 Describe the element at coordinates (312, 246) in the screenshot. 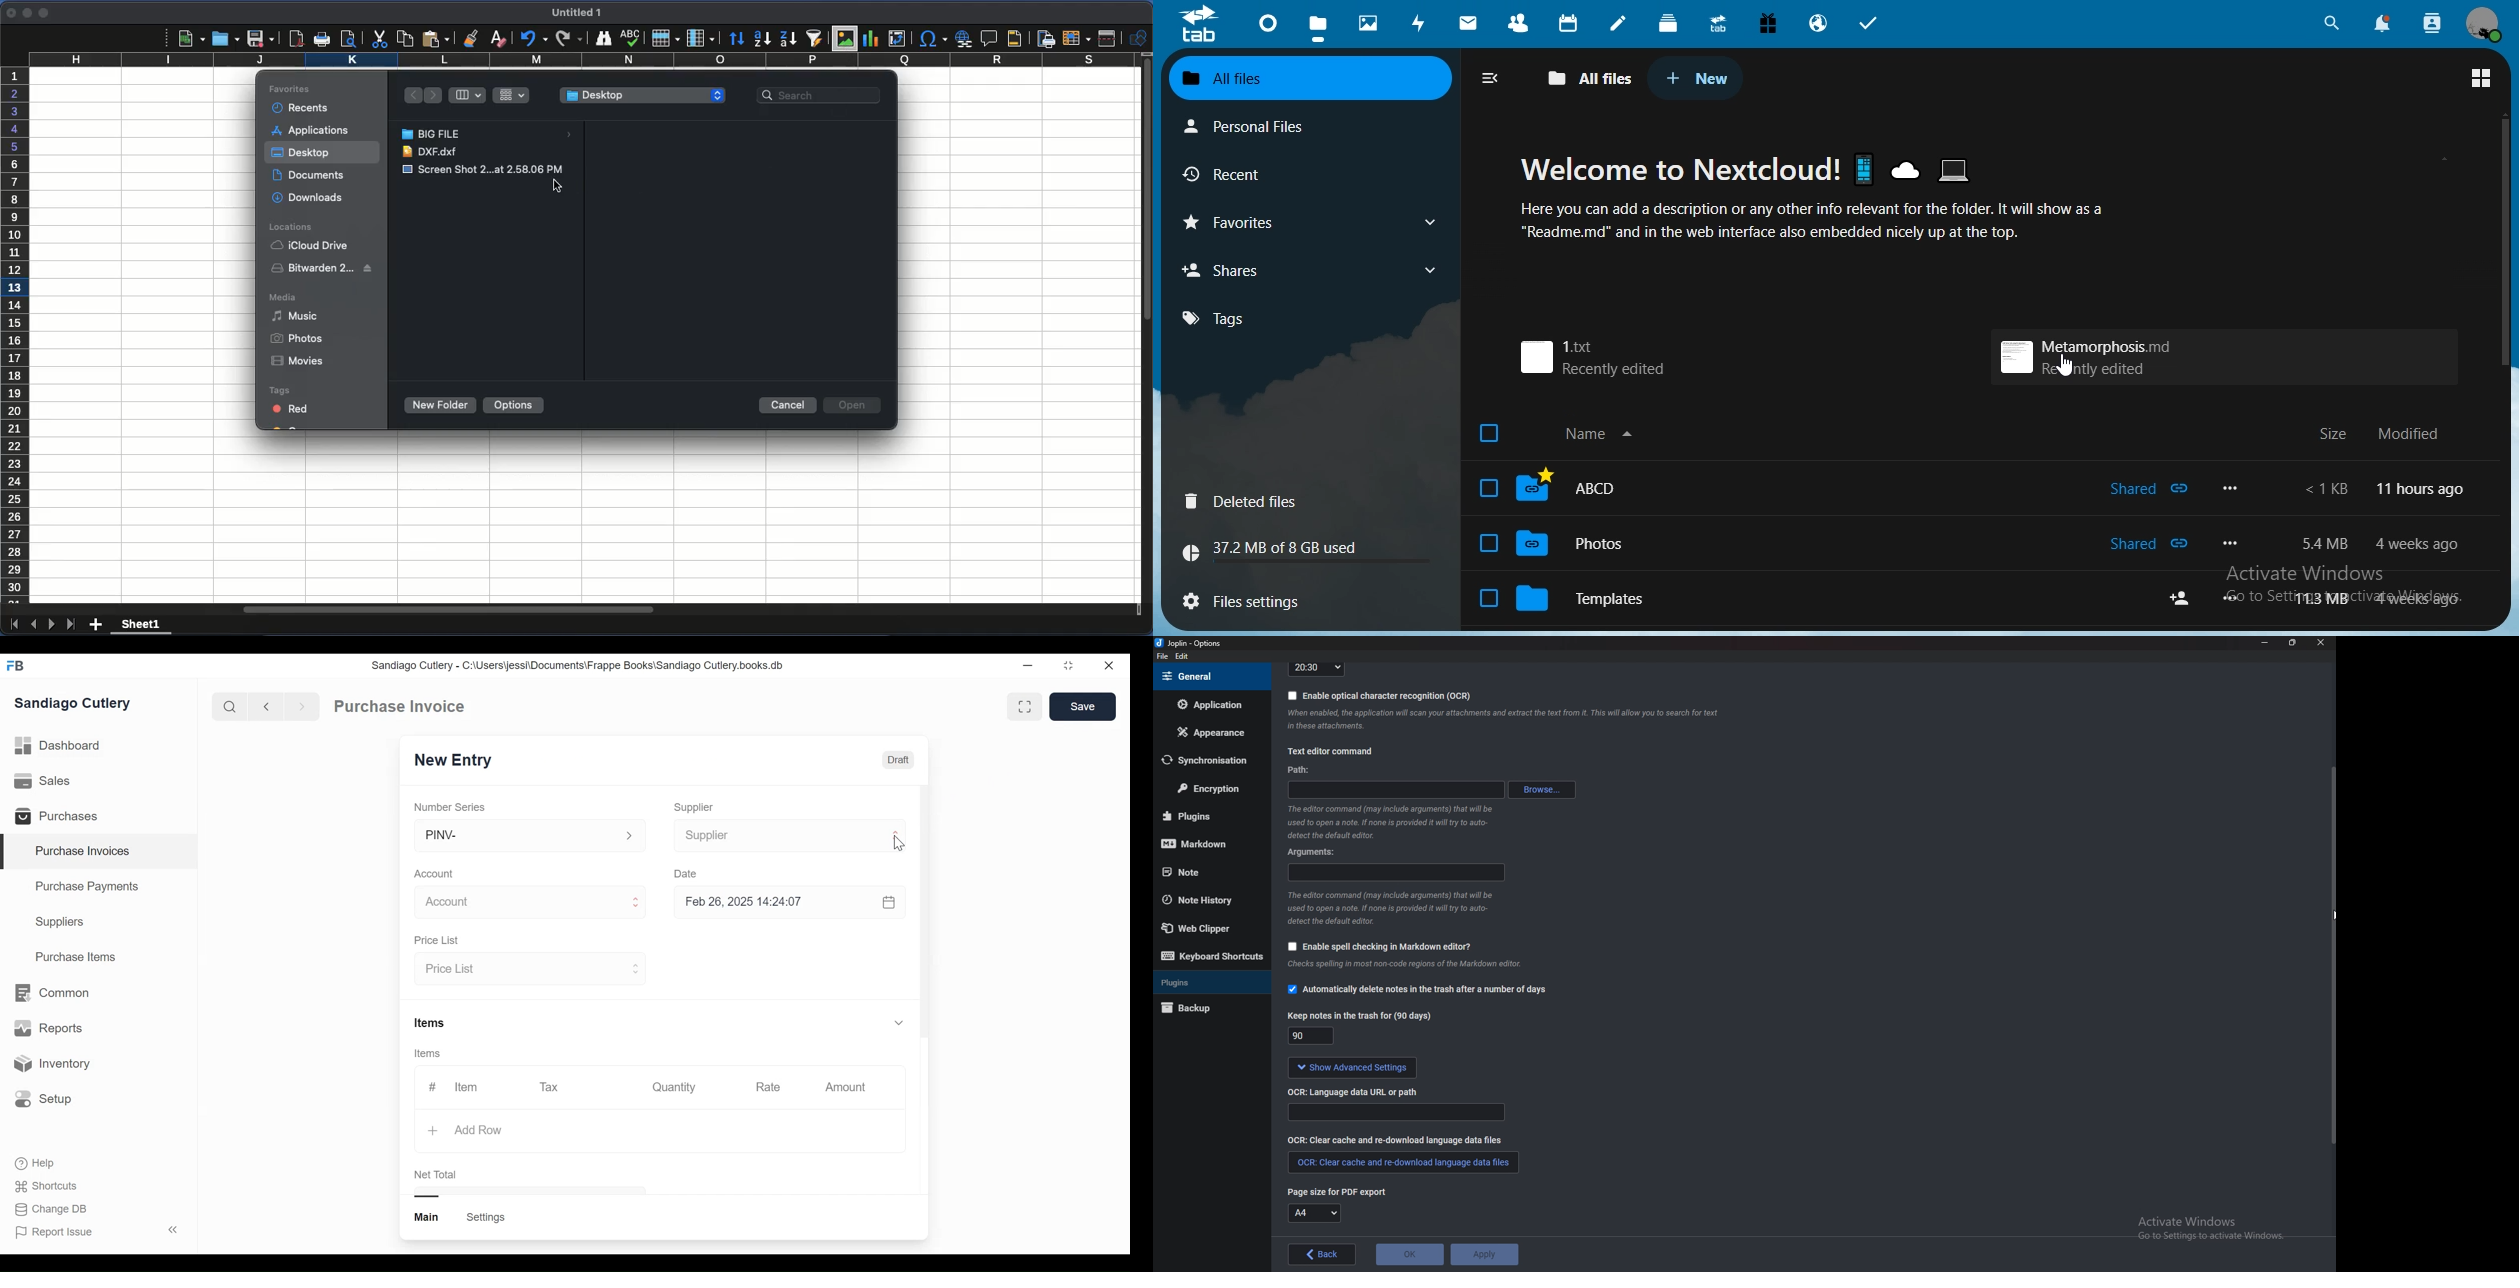

I see `iCloud Drive` at that location.